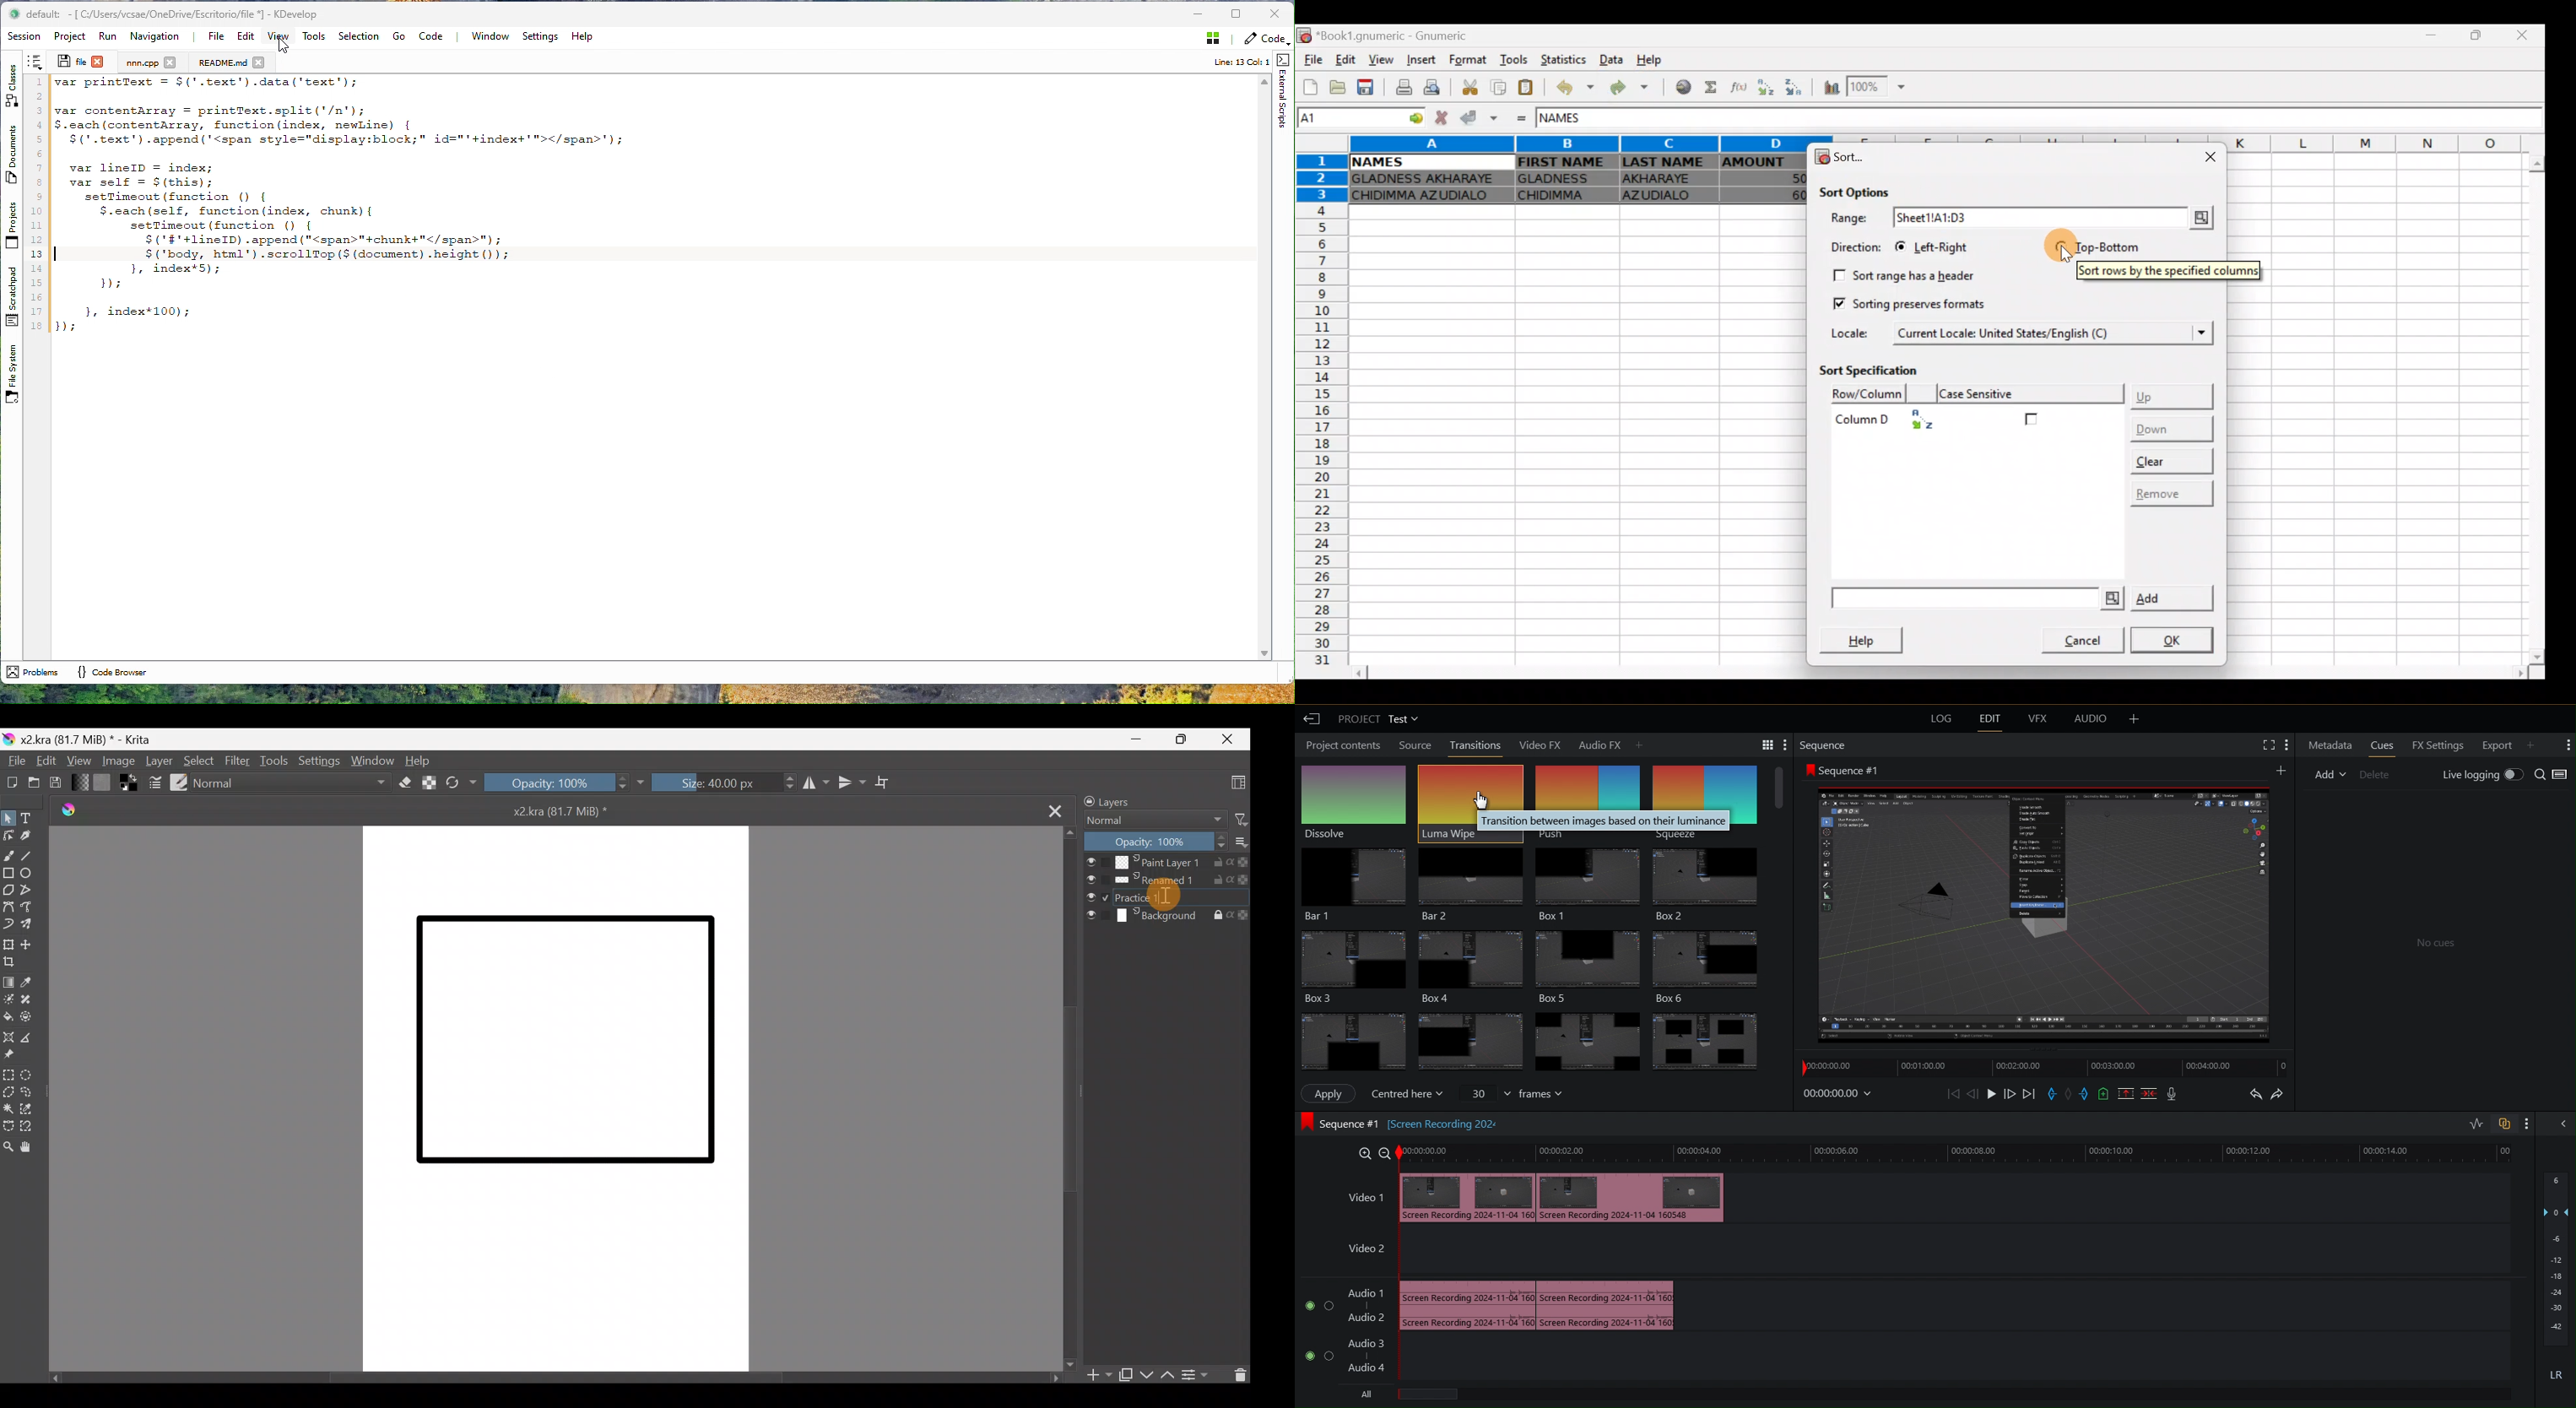  What do you see at coordinates (1305, 37) in the screenshot?
I see `Gnumeric logo` at bounding box center [1305, 37].